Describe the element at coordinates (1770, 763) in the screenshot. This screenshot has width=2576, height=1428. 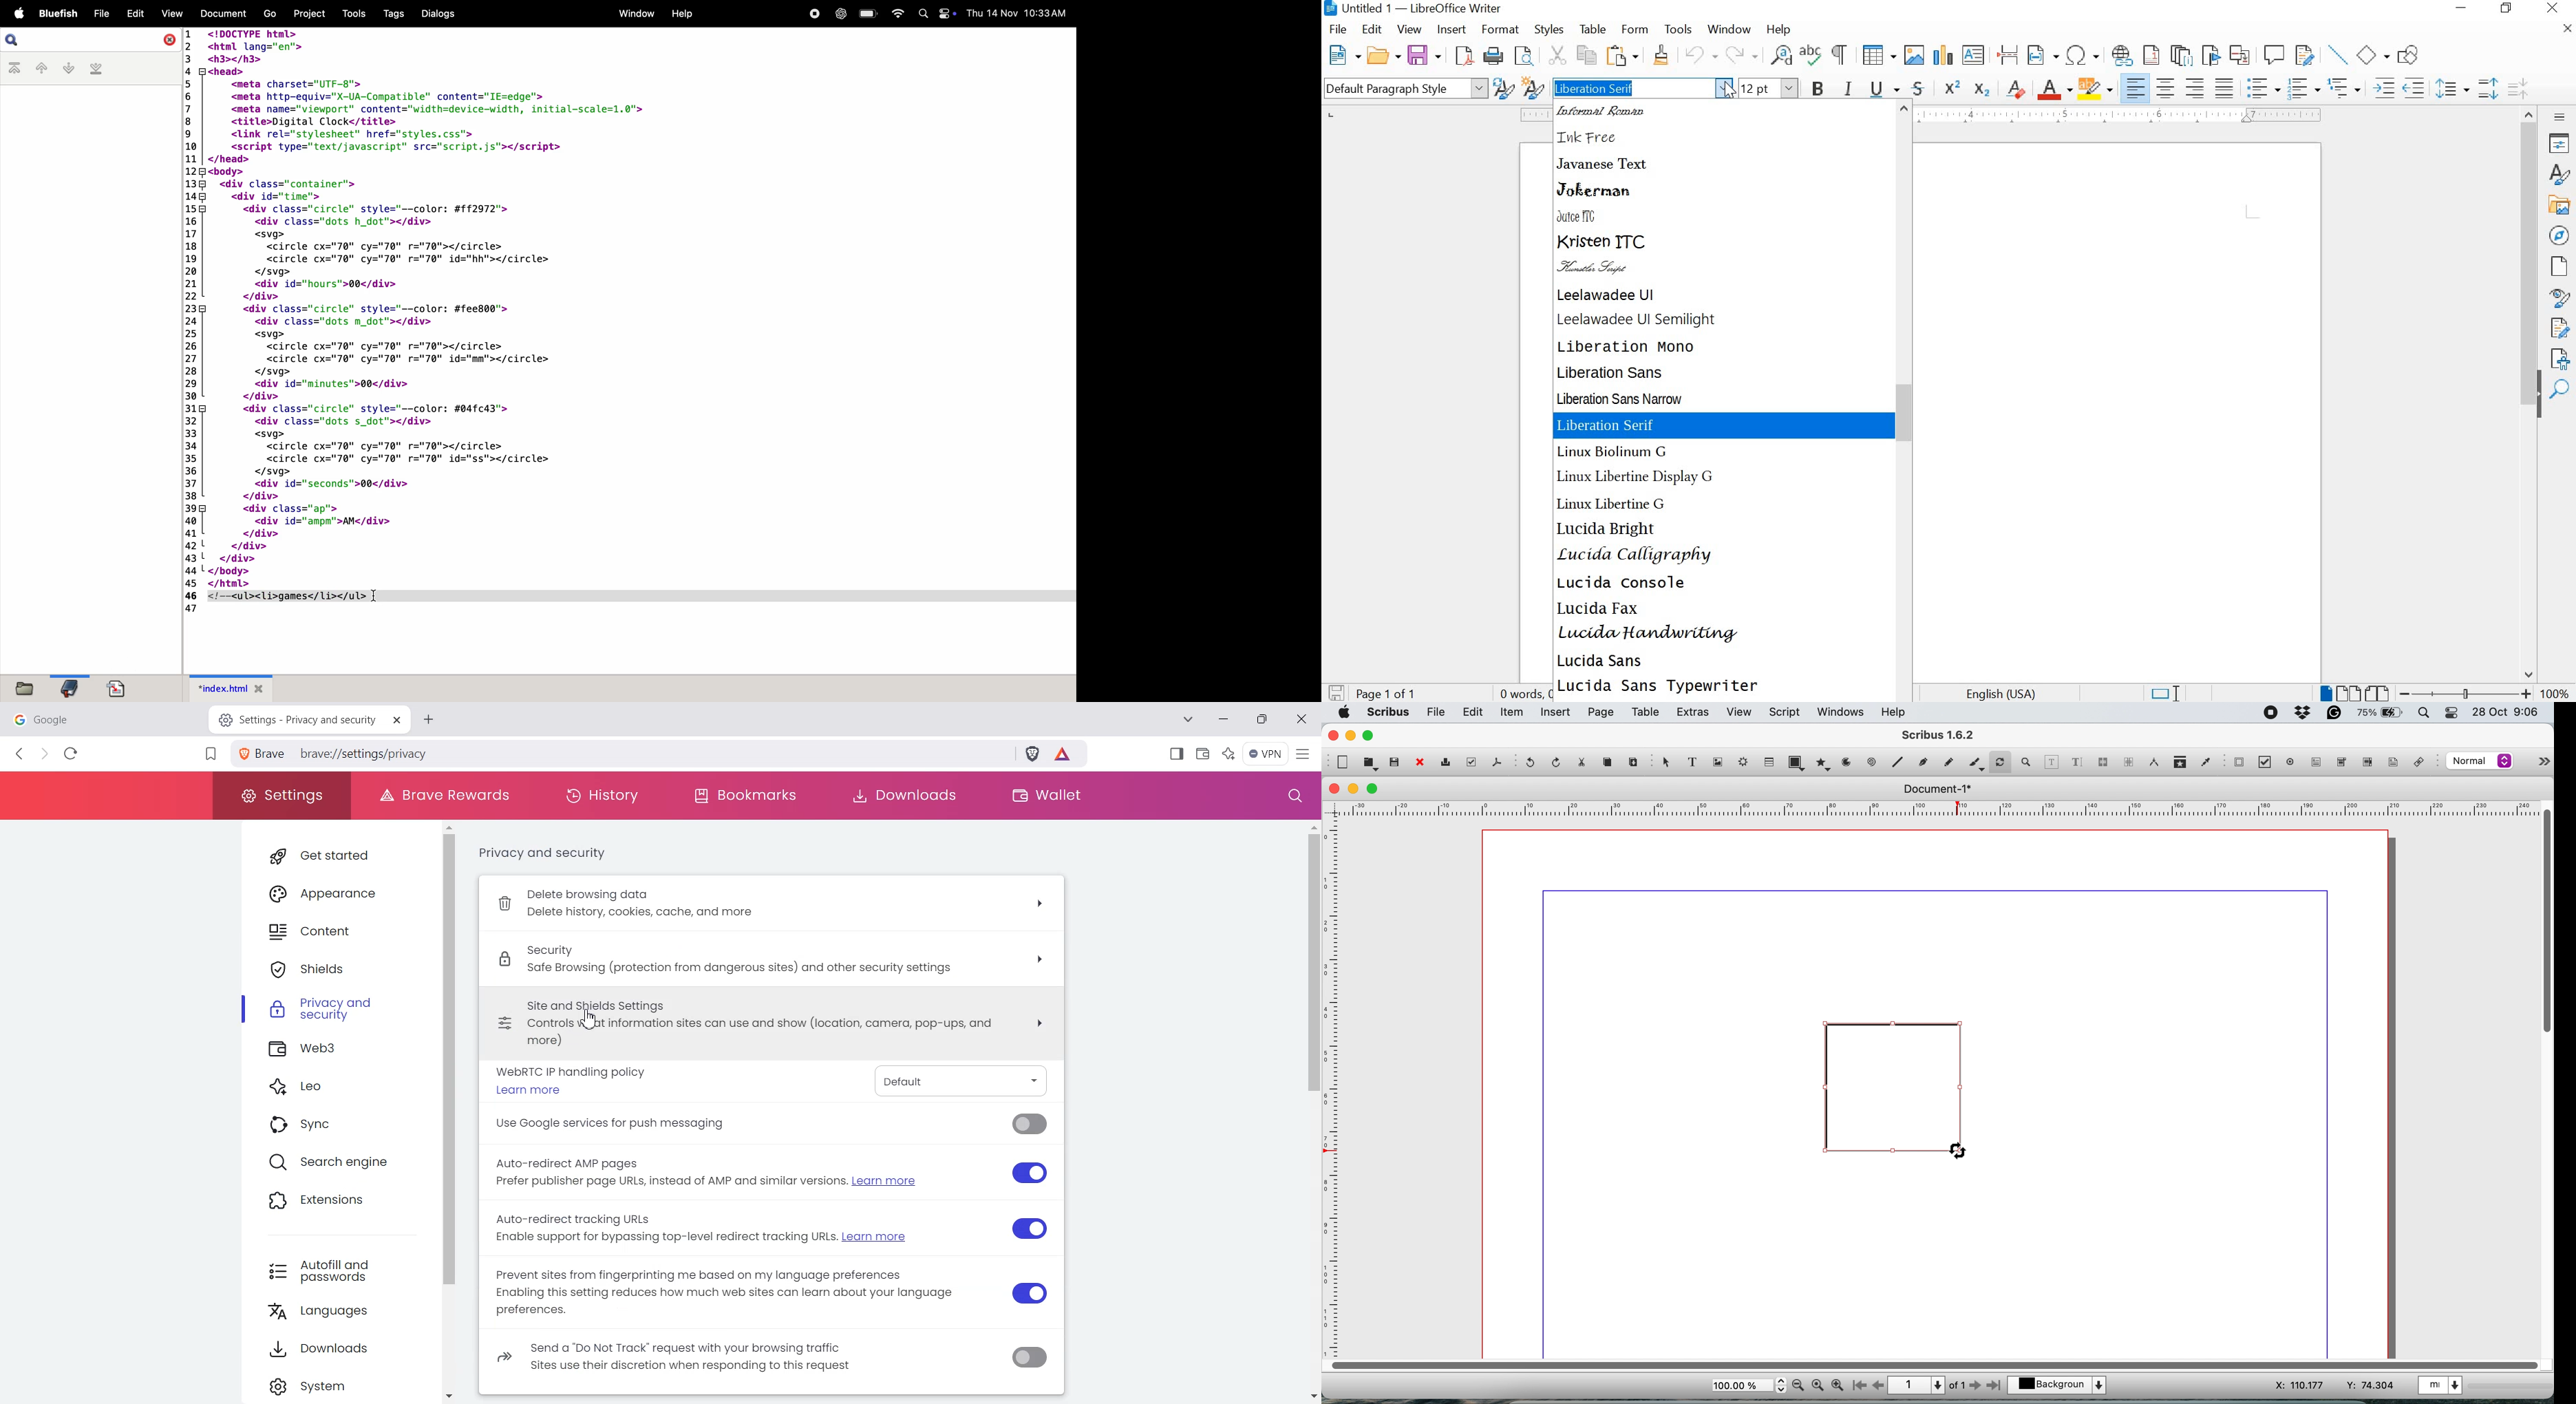
I see `table` at that location.